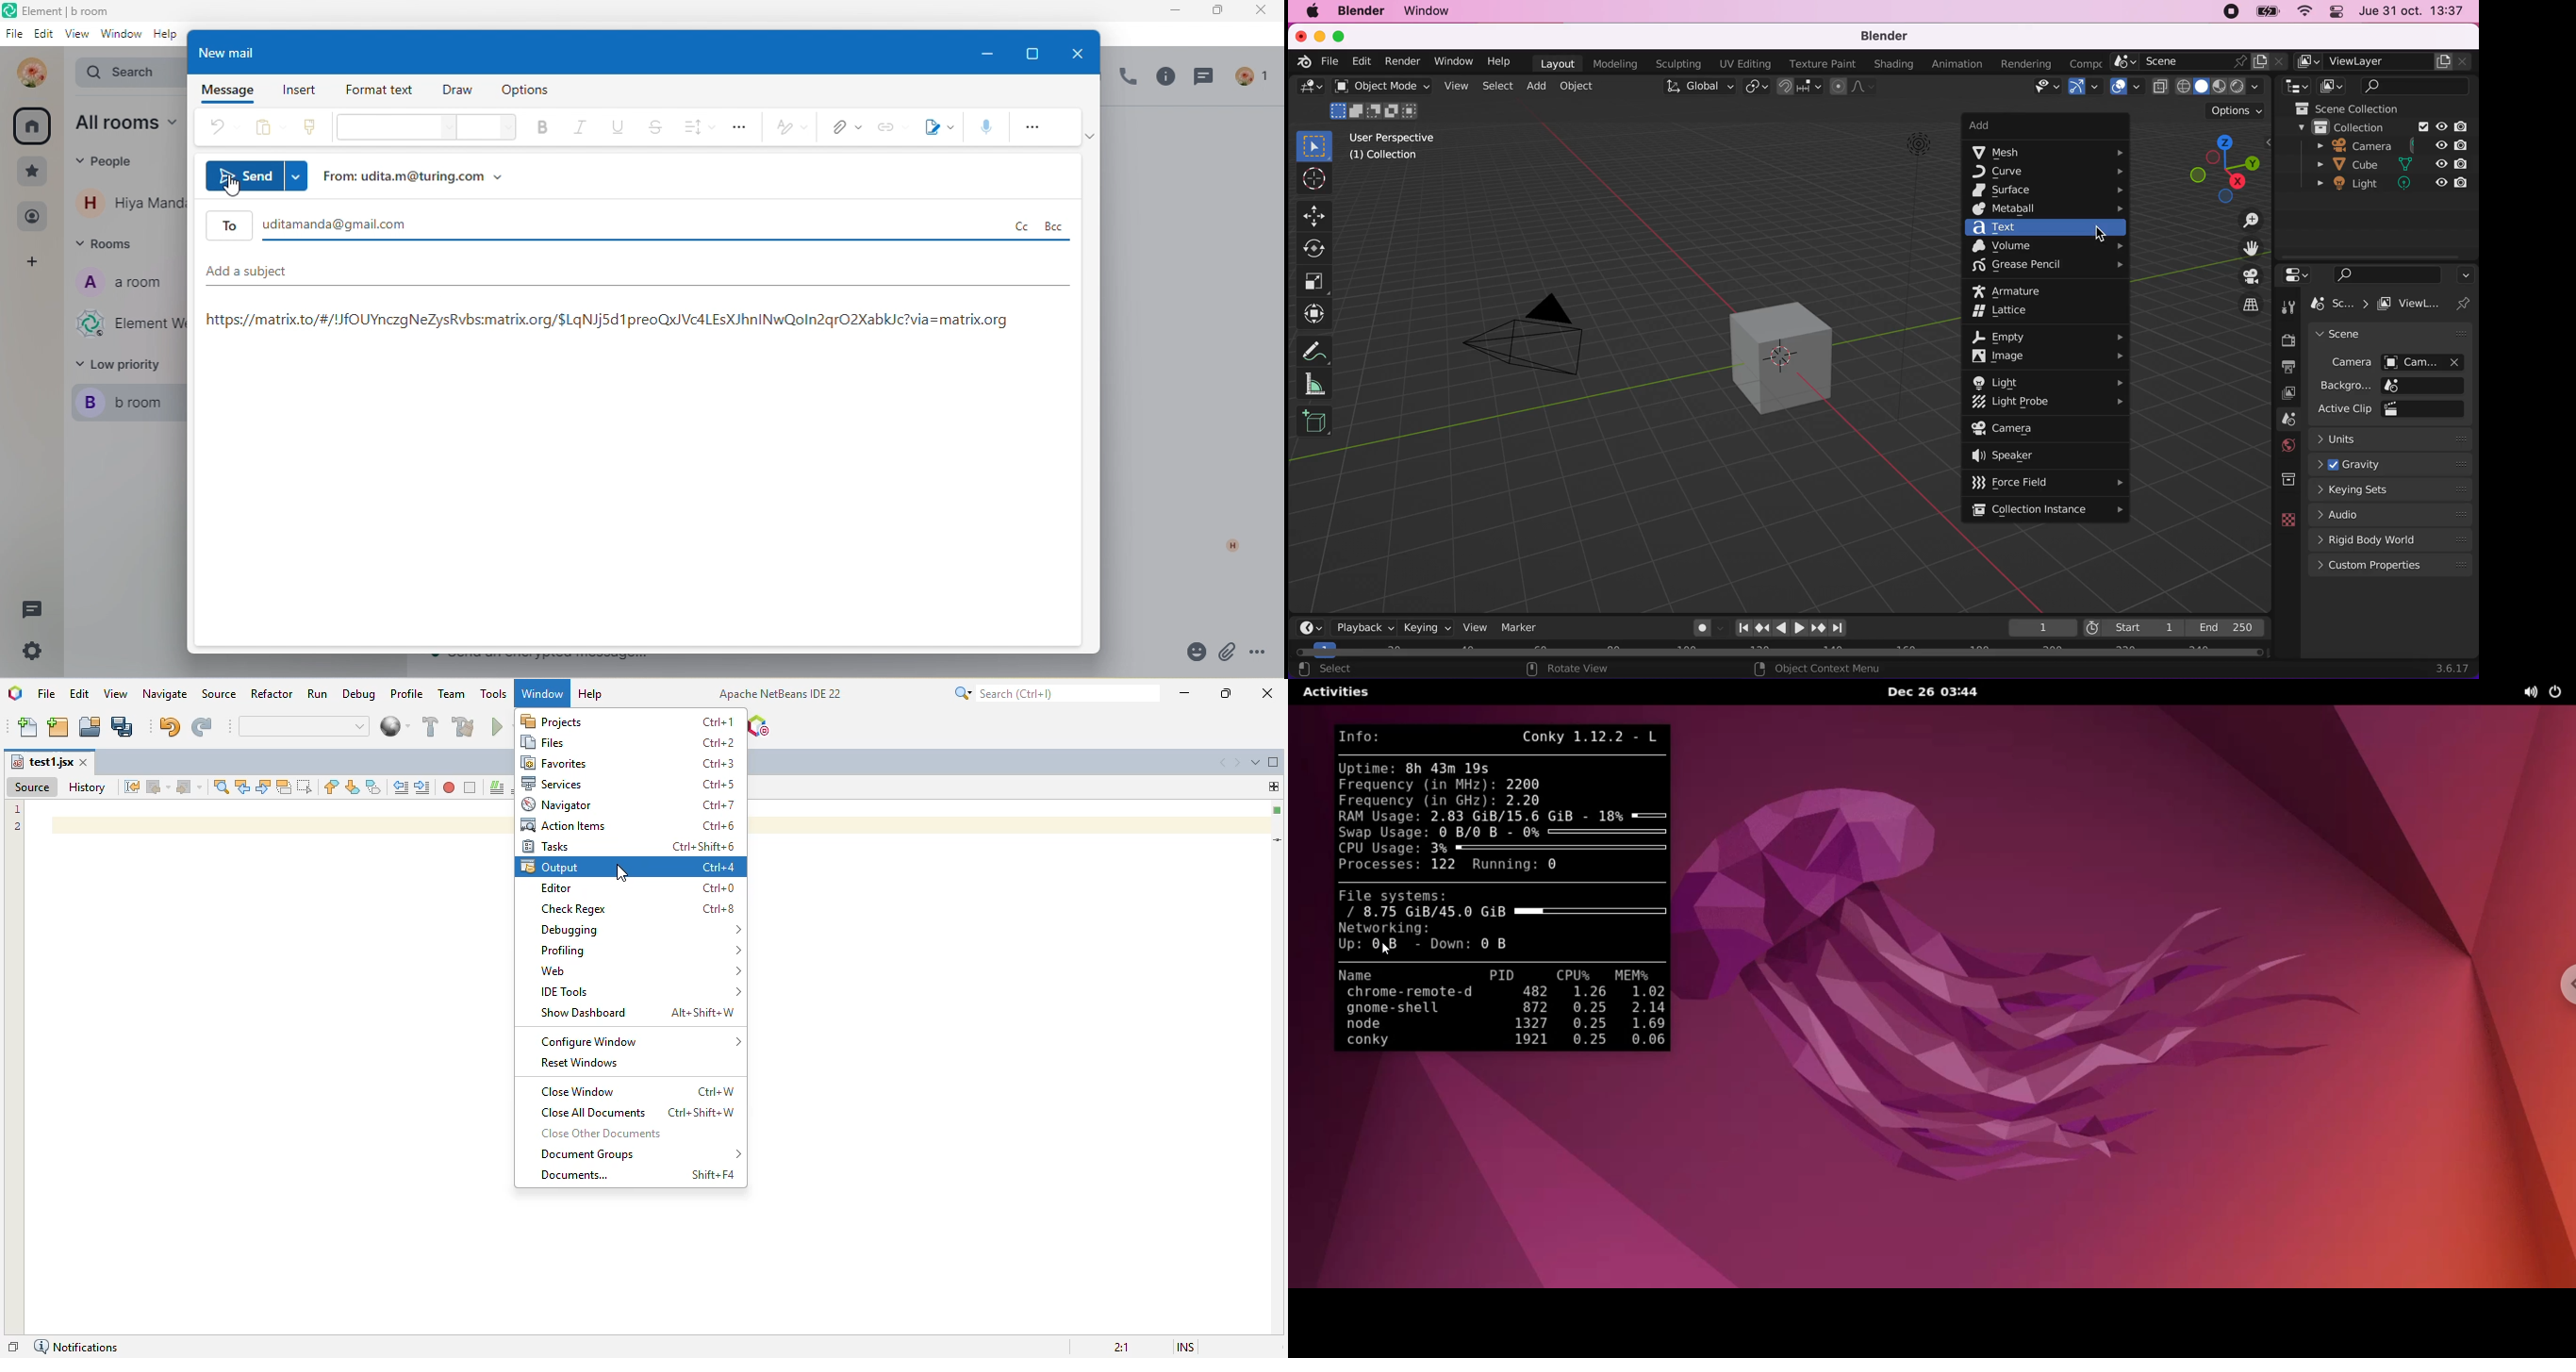 Image resolution: width=2576 pixels, height=1372 pixels. What do you see at coordinates (171, 726) in the screenshot?
I see `undo` at bounding box center [171, 726].